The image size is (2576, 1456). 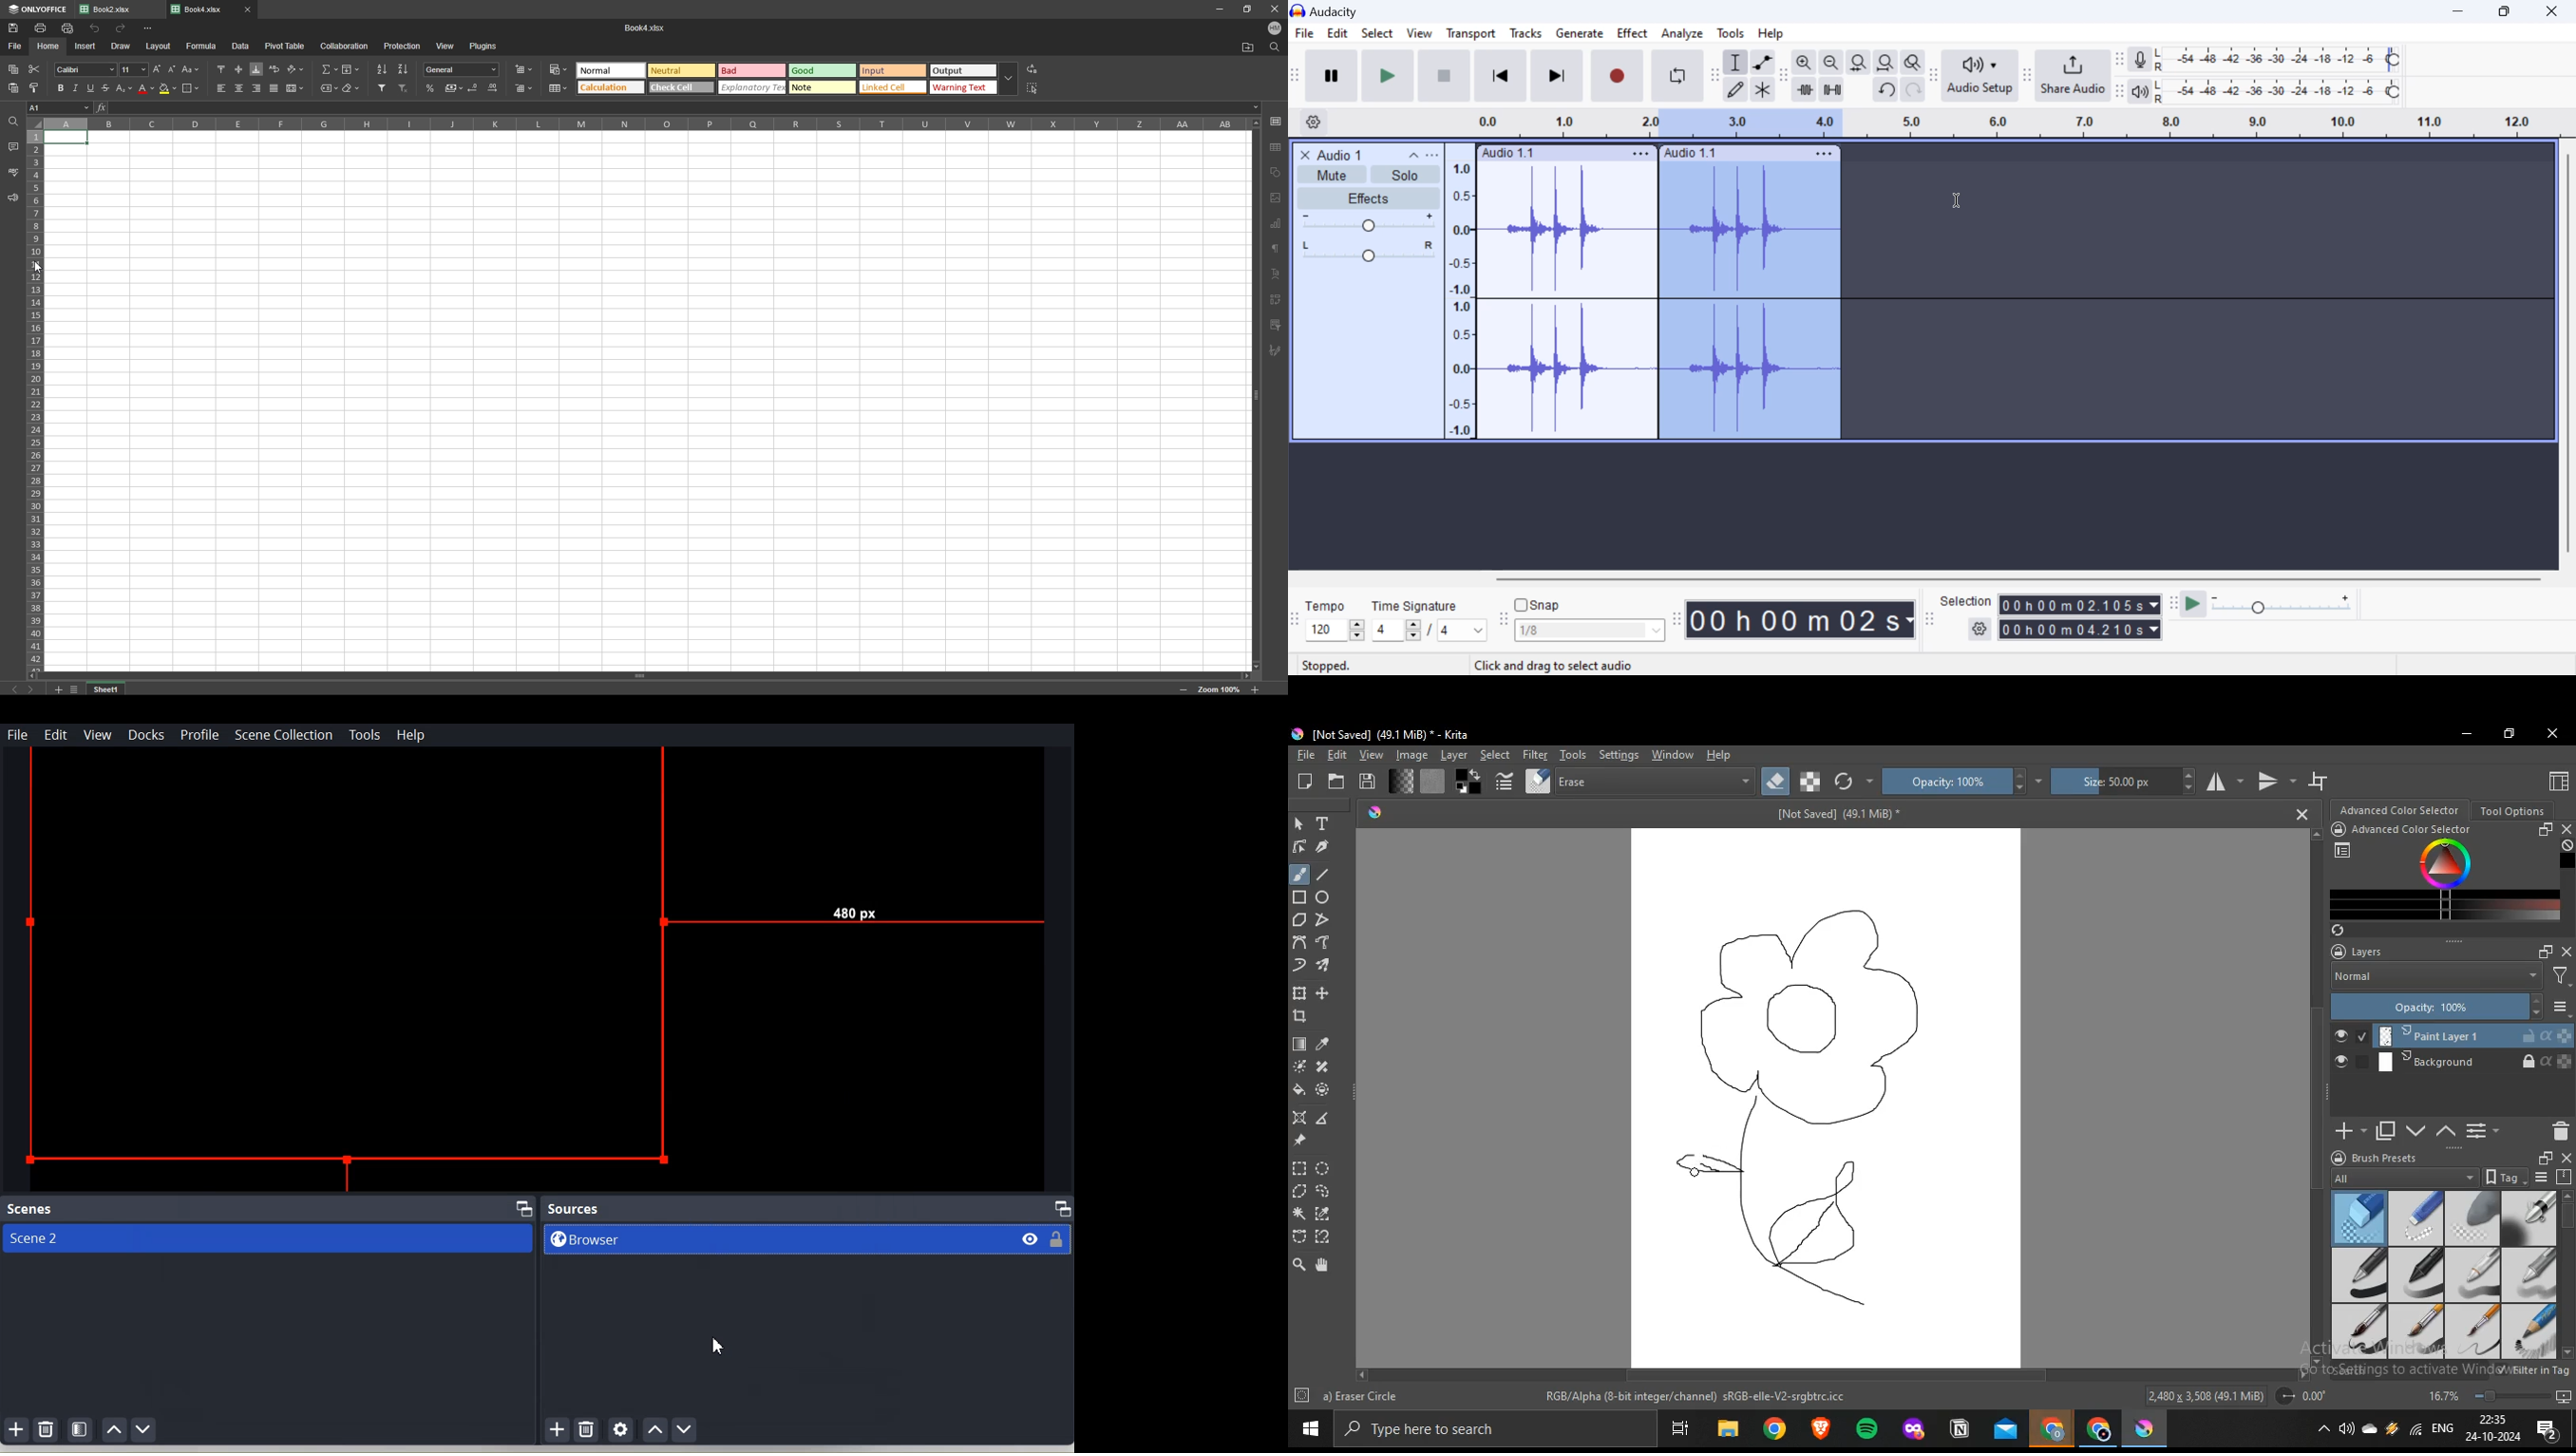 What do you see at coordinates (1307, 1429) in the screenshot?
I see `Windows` at bounding box center [1307, 1429].